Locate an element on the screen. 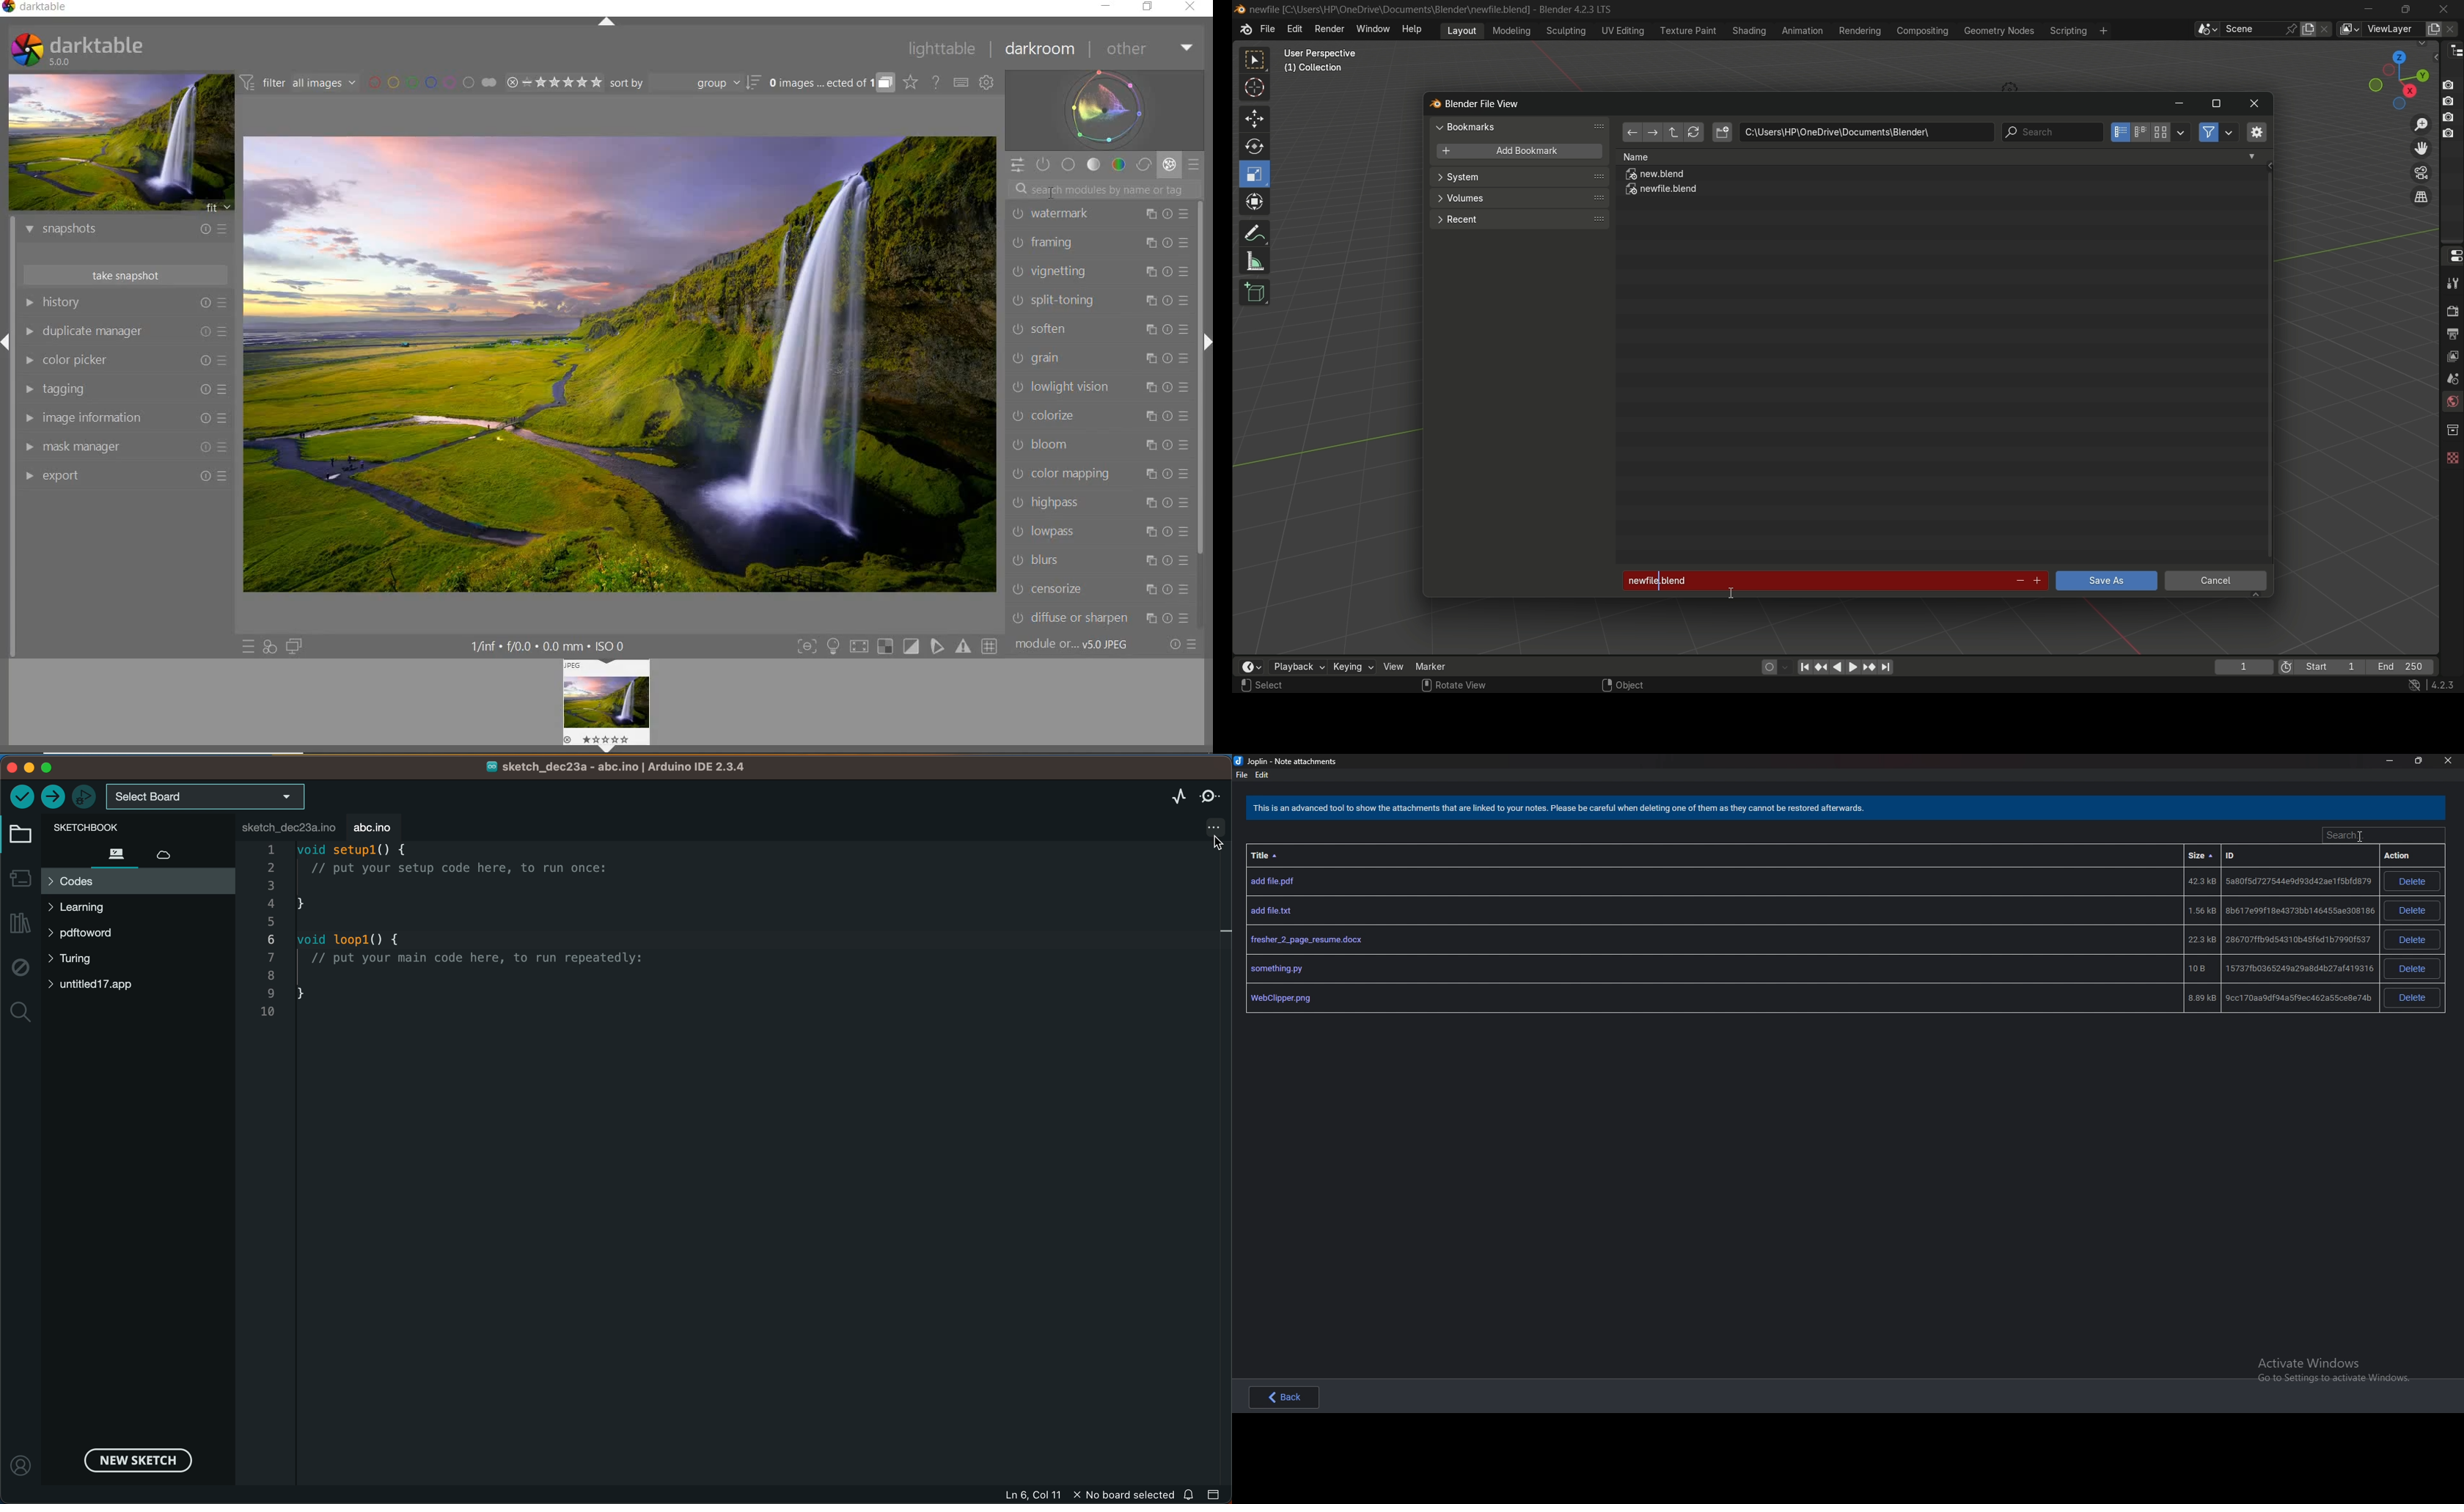 The width and height of the screenshot is (2464, 1512). lighttable is located at coordinates (946, 49).